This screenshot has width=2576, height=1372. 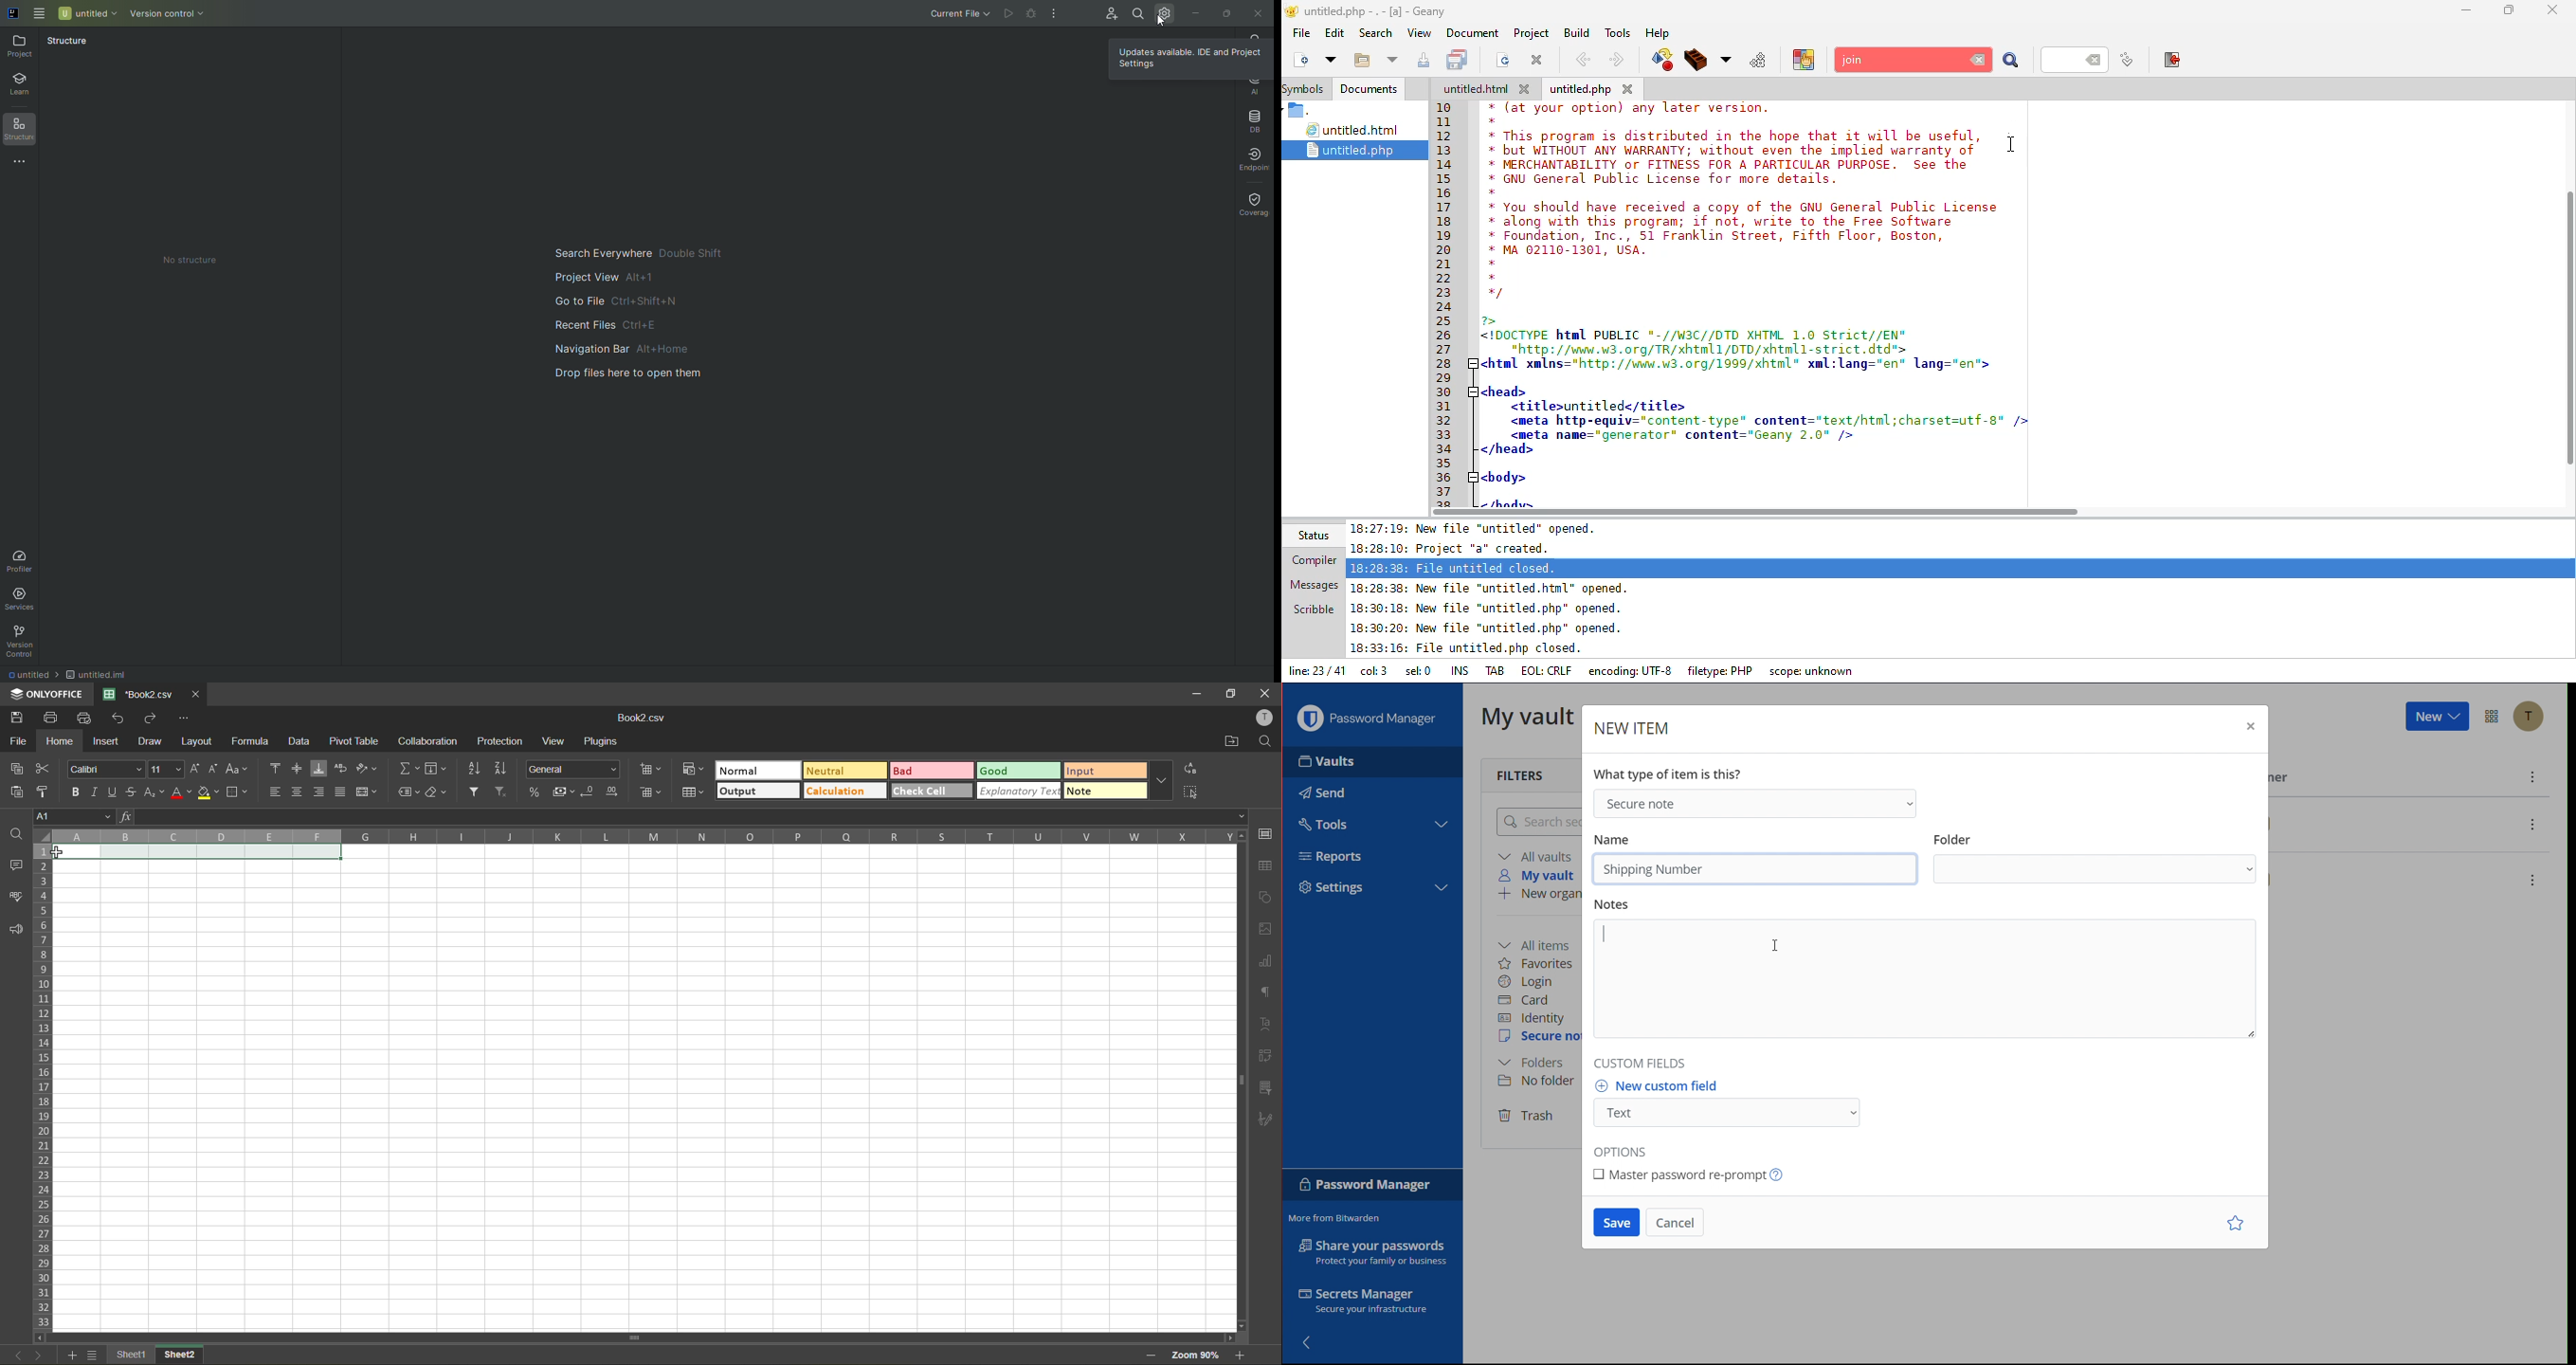 I want to click on Profiler, so click(x=20, y=558).